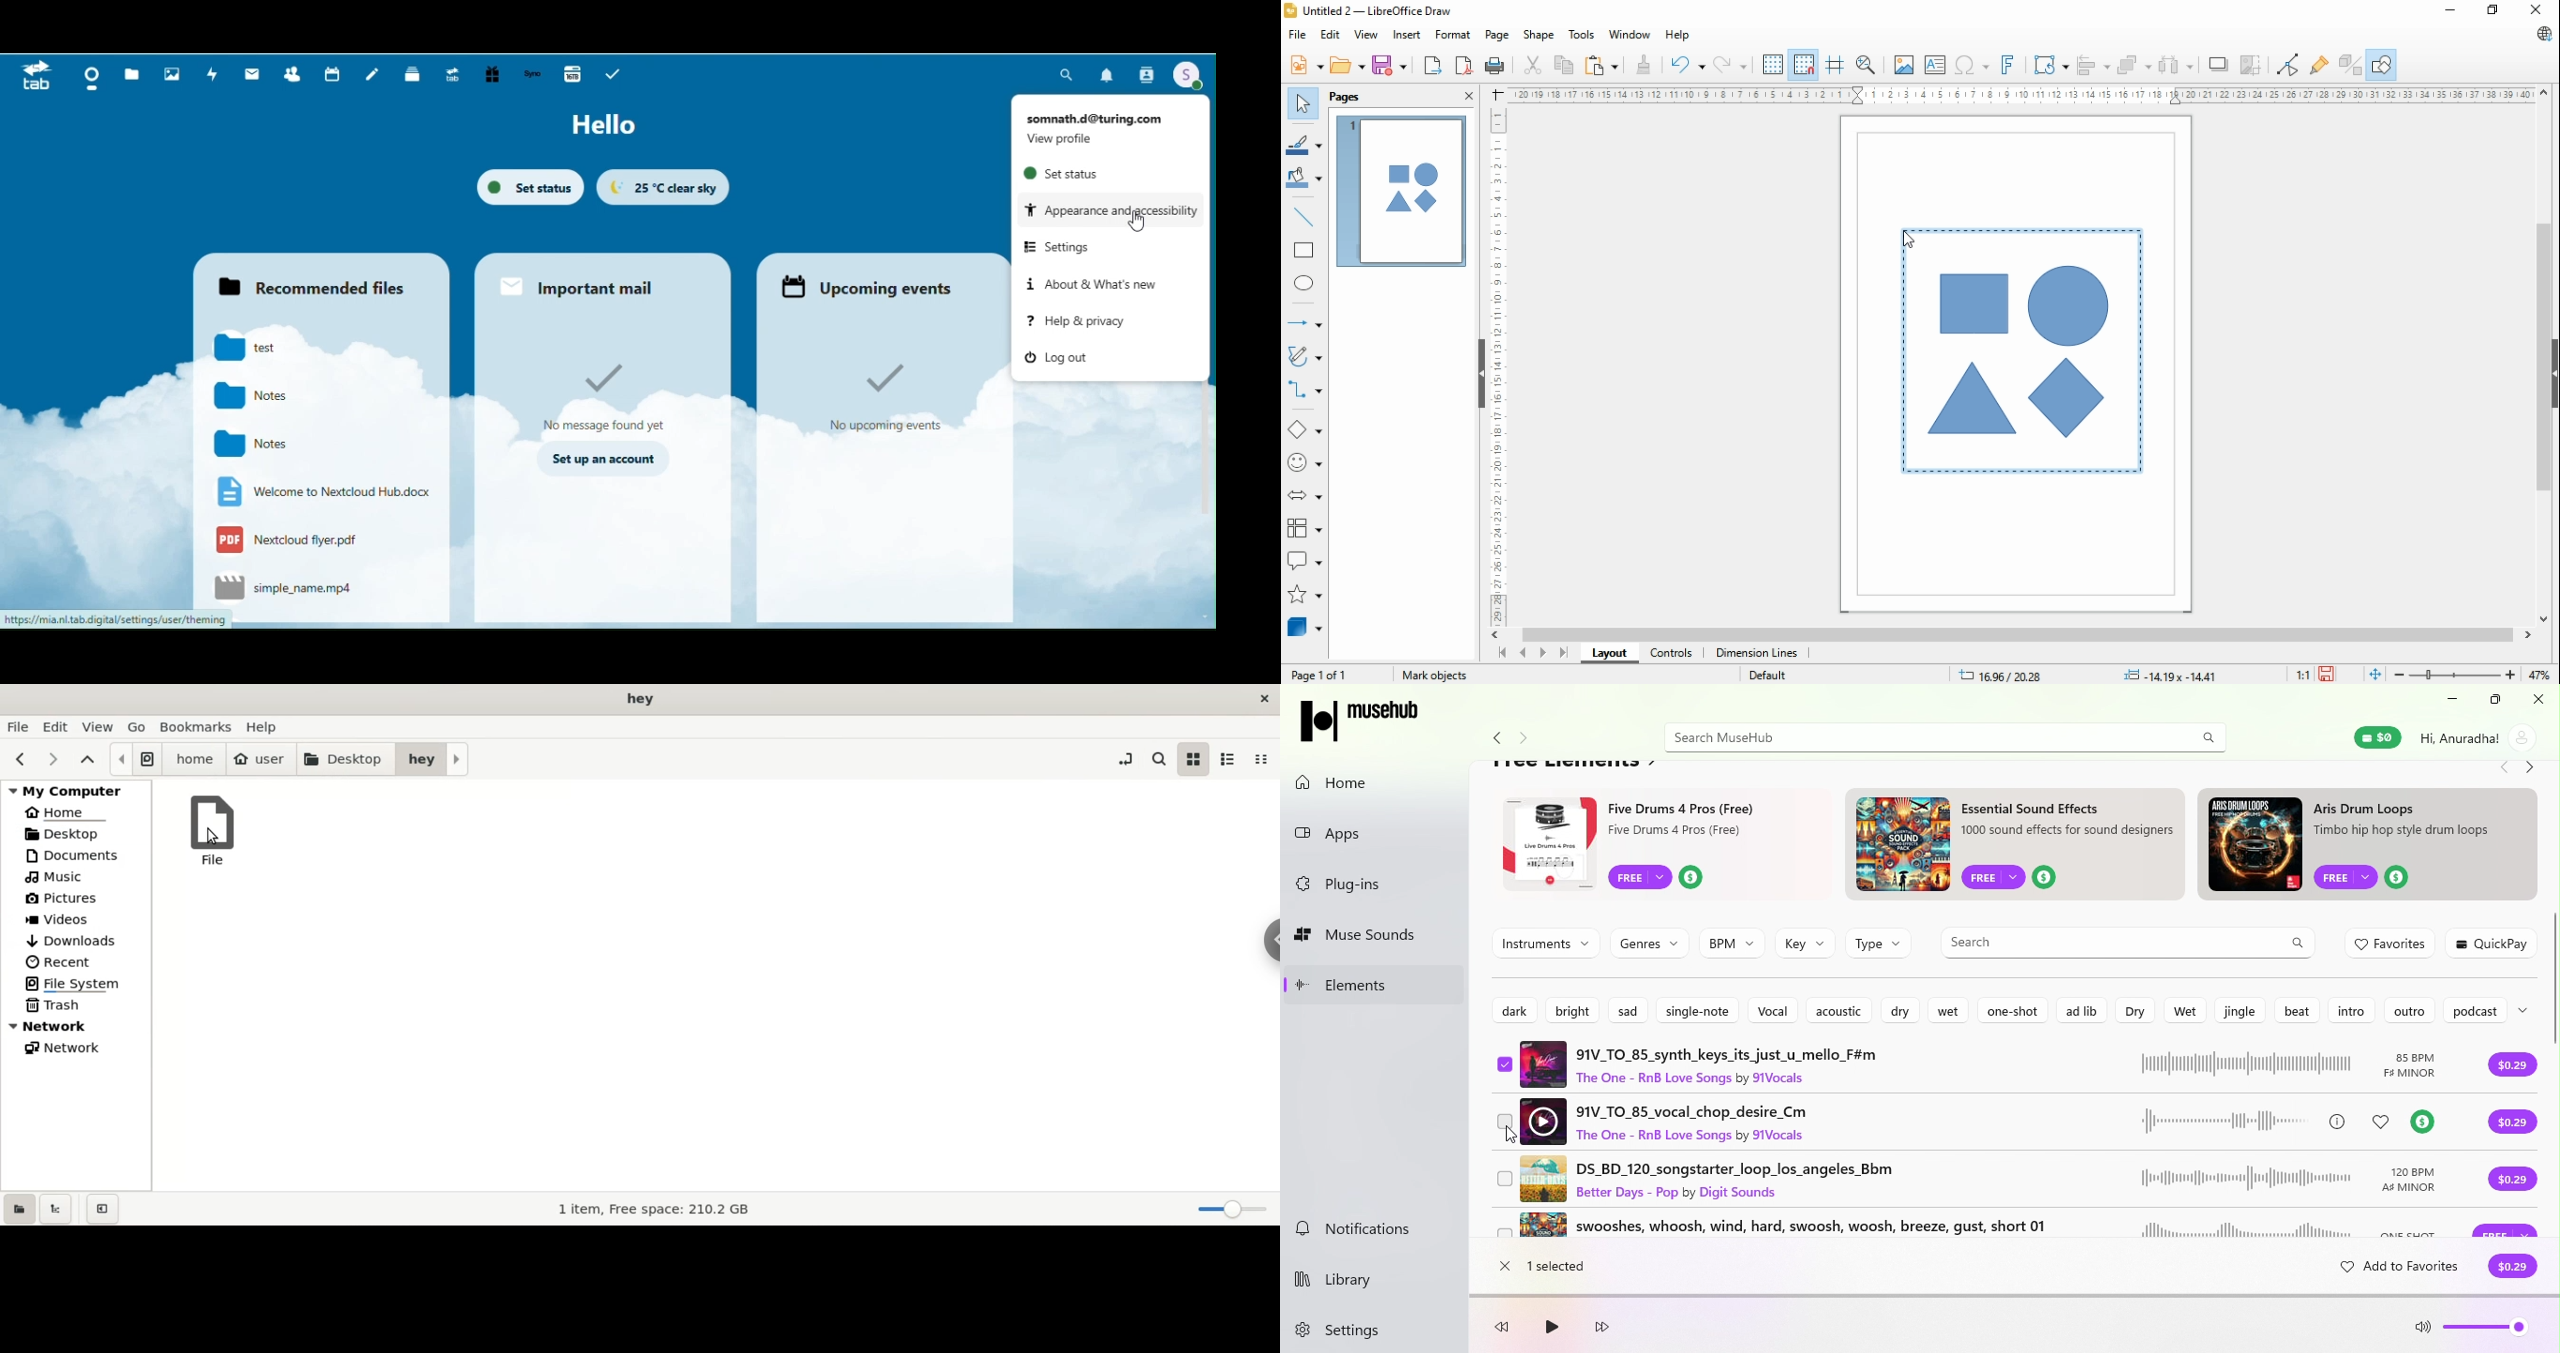  Describe the element at coordinates (1110, 209) in the screenshot. I see `Appearance and accessibility` at that location.